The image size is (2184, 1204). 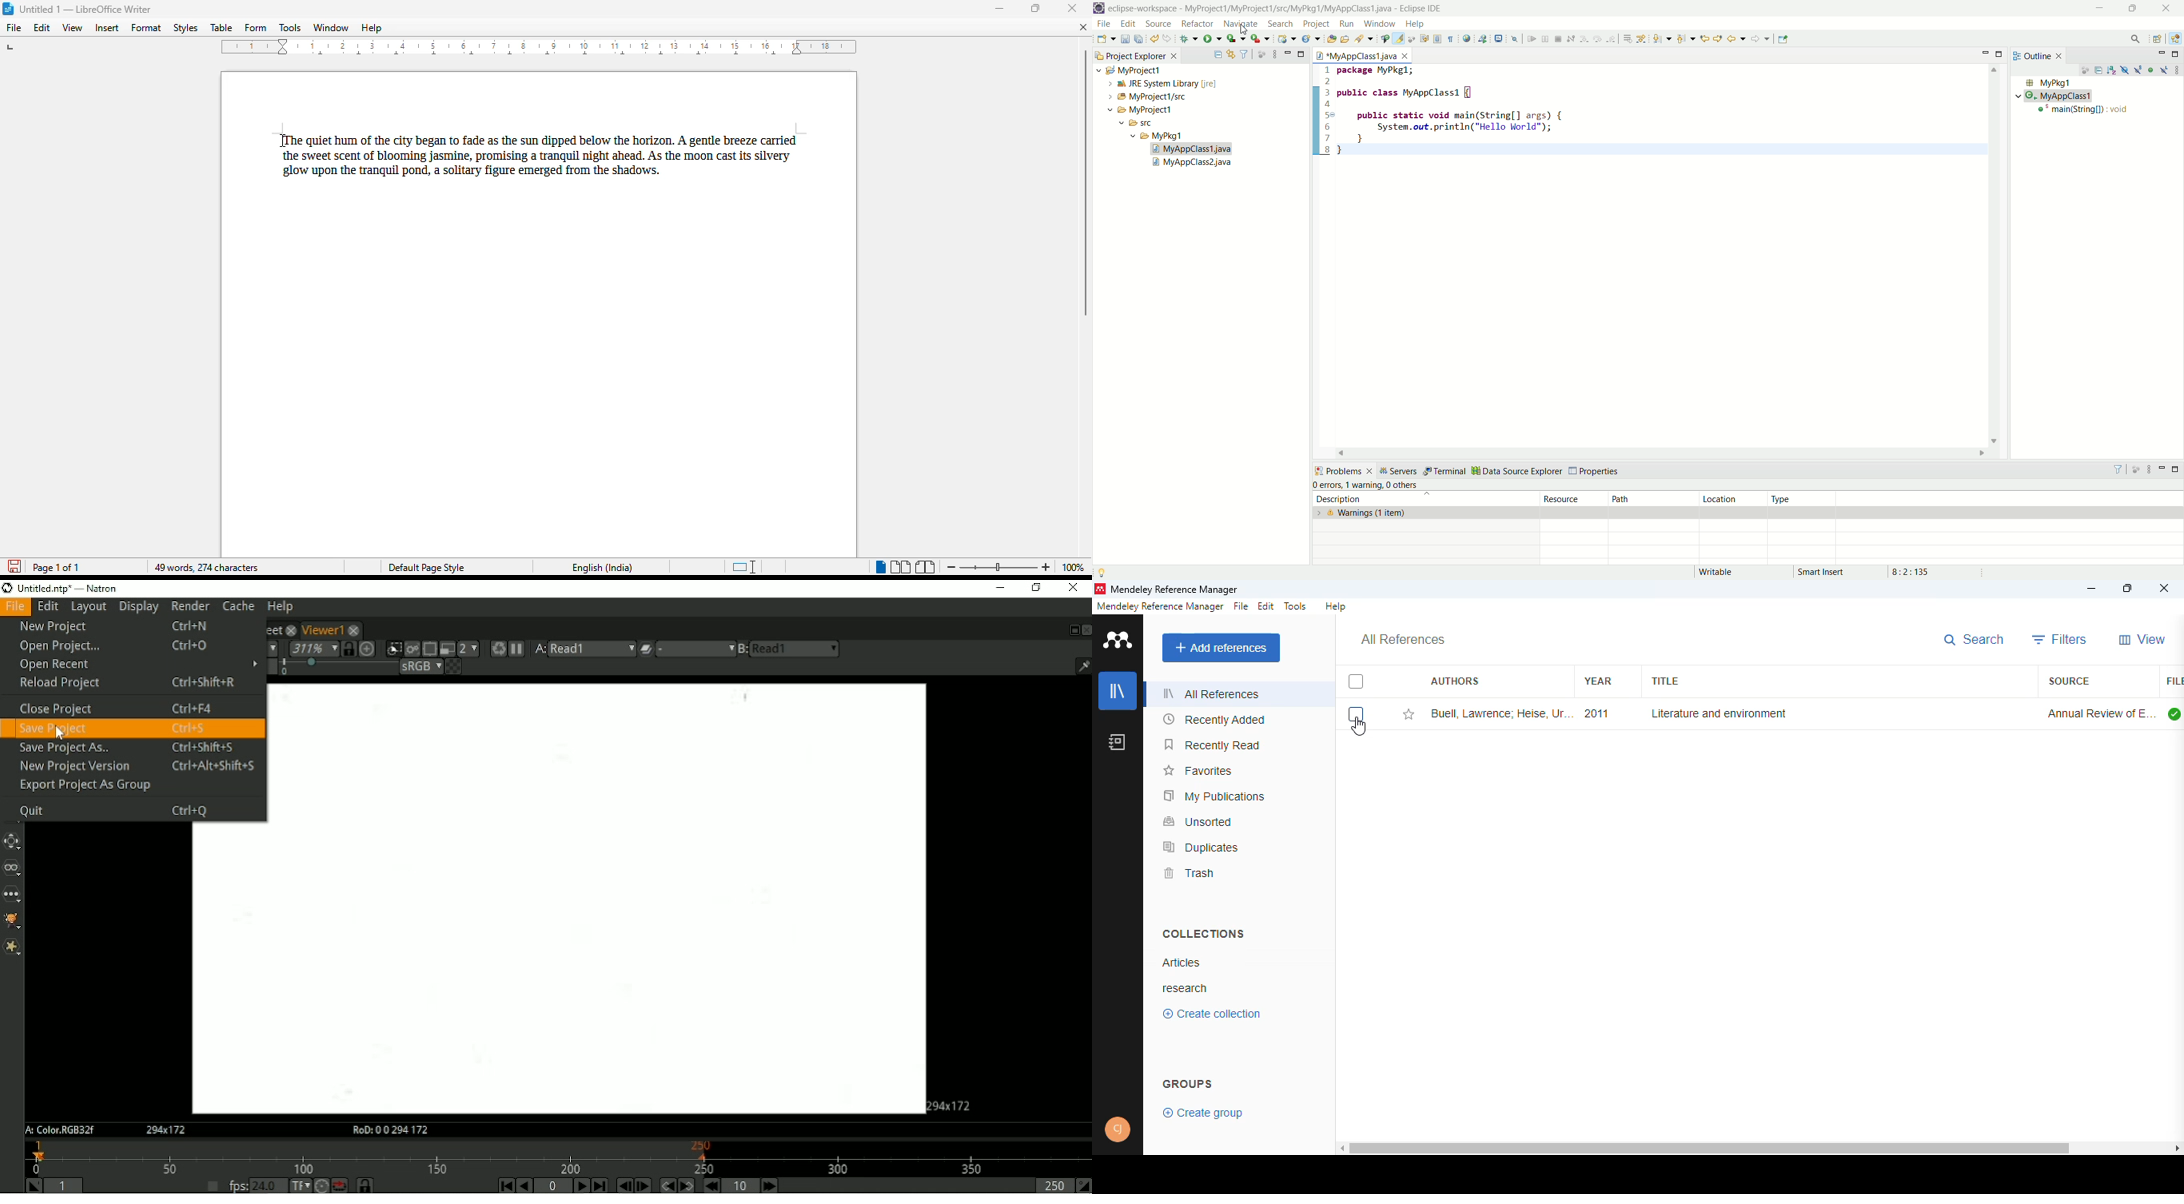 I want to click on Restore down, so click(x=1037, y=589).